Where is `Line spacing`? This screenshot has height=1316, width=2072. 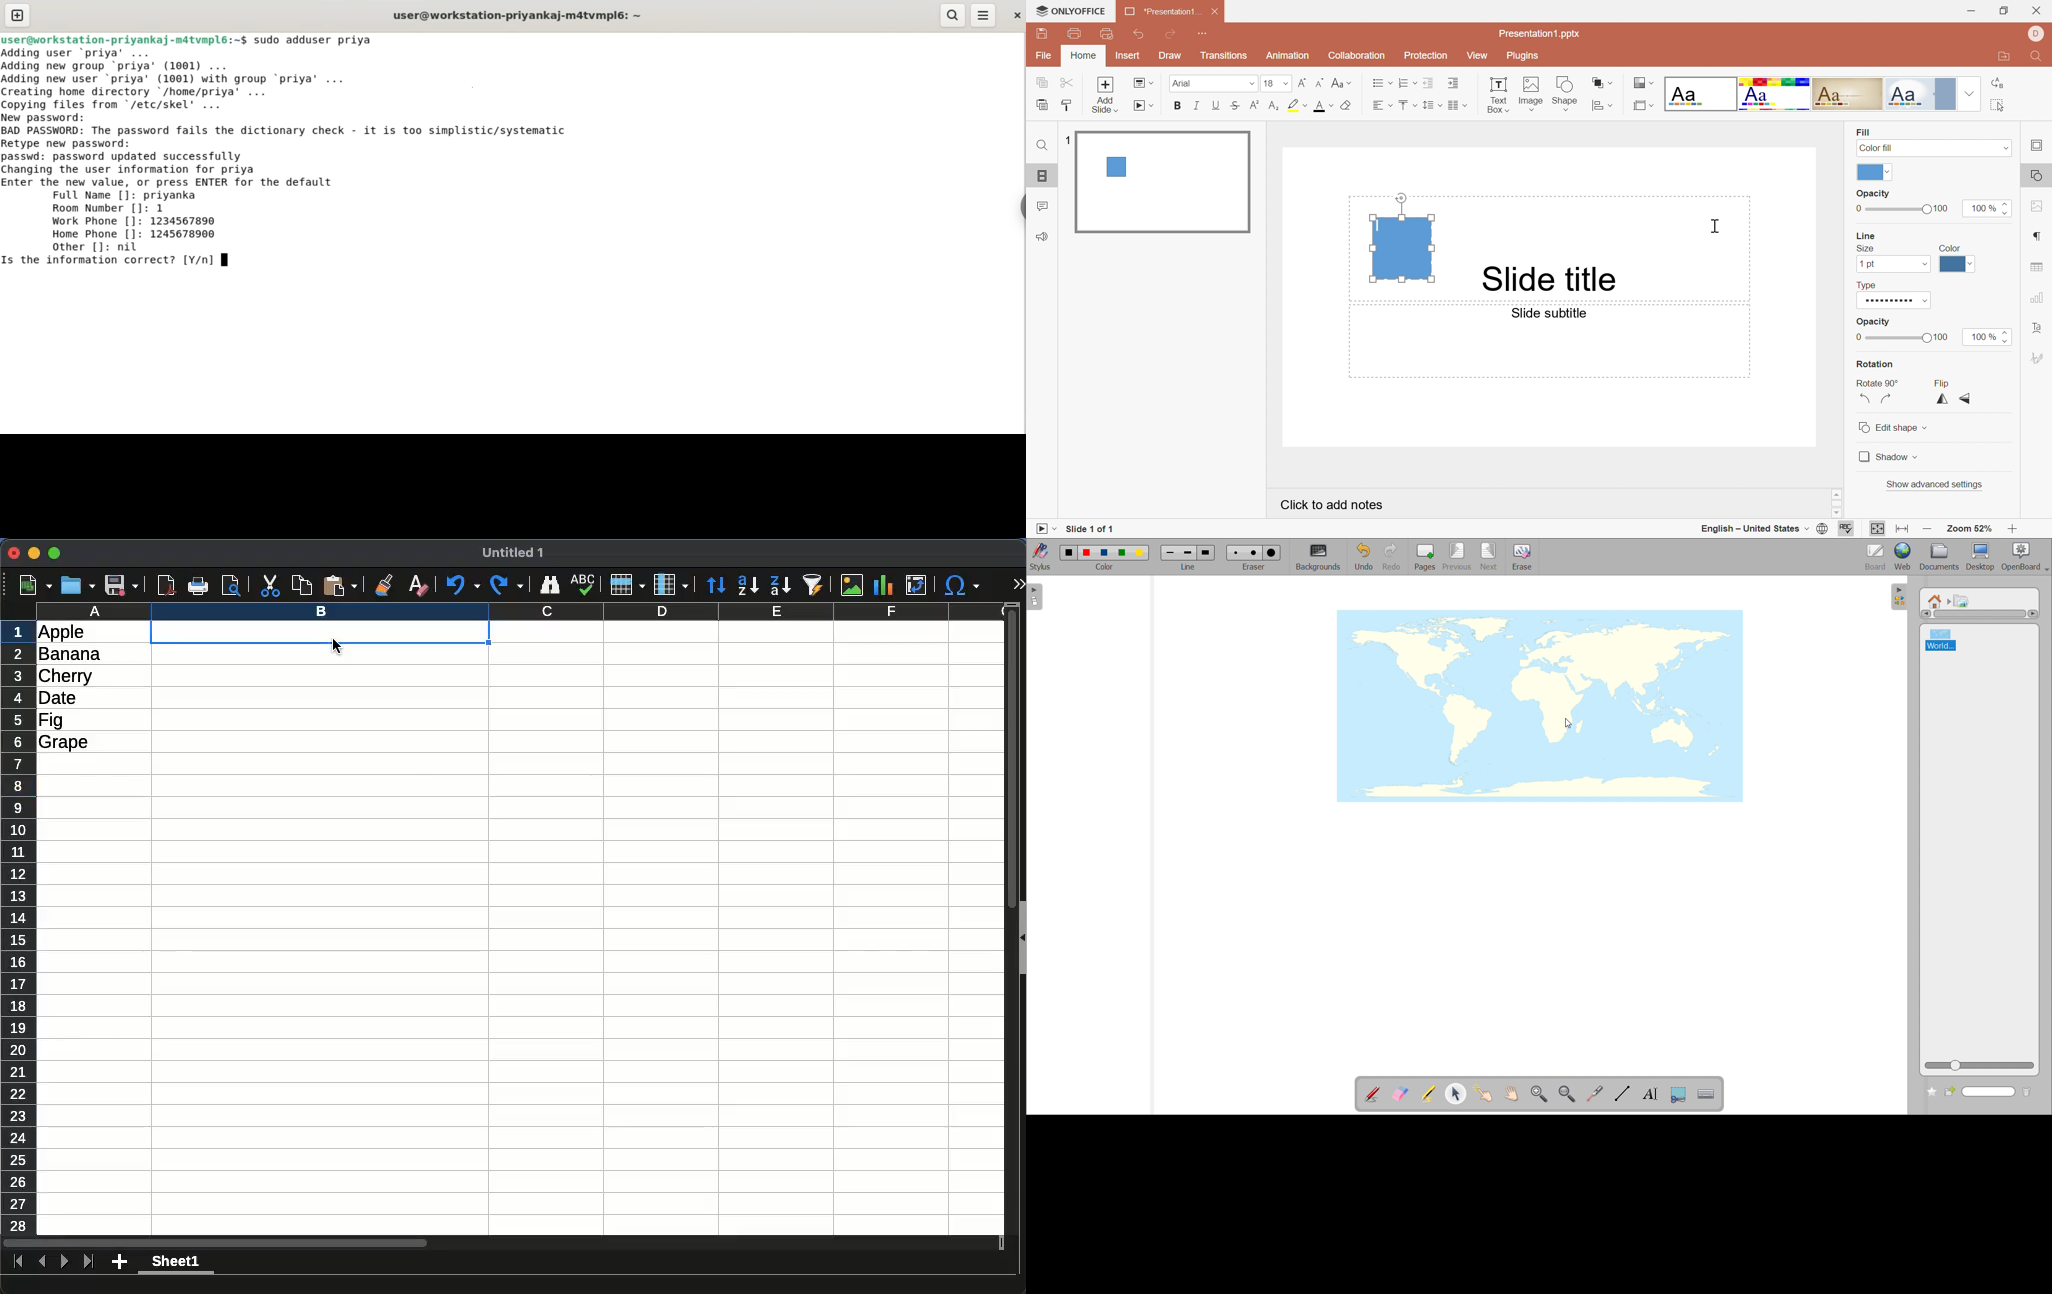
Line spacing is located at coordinates (1432, 107).